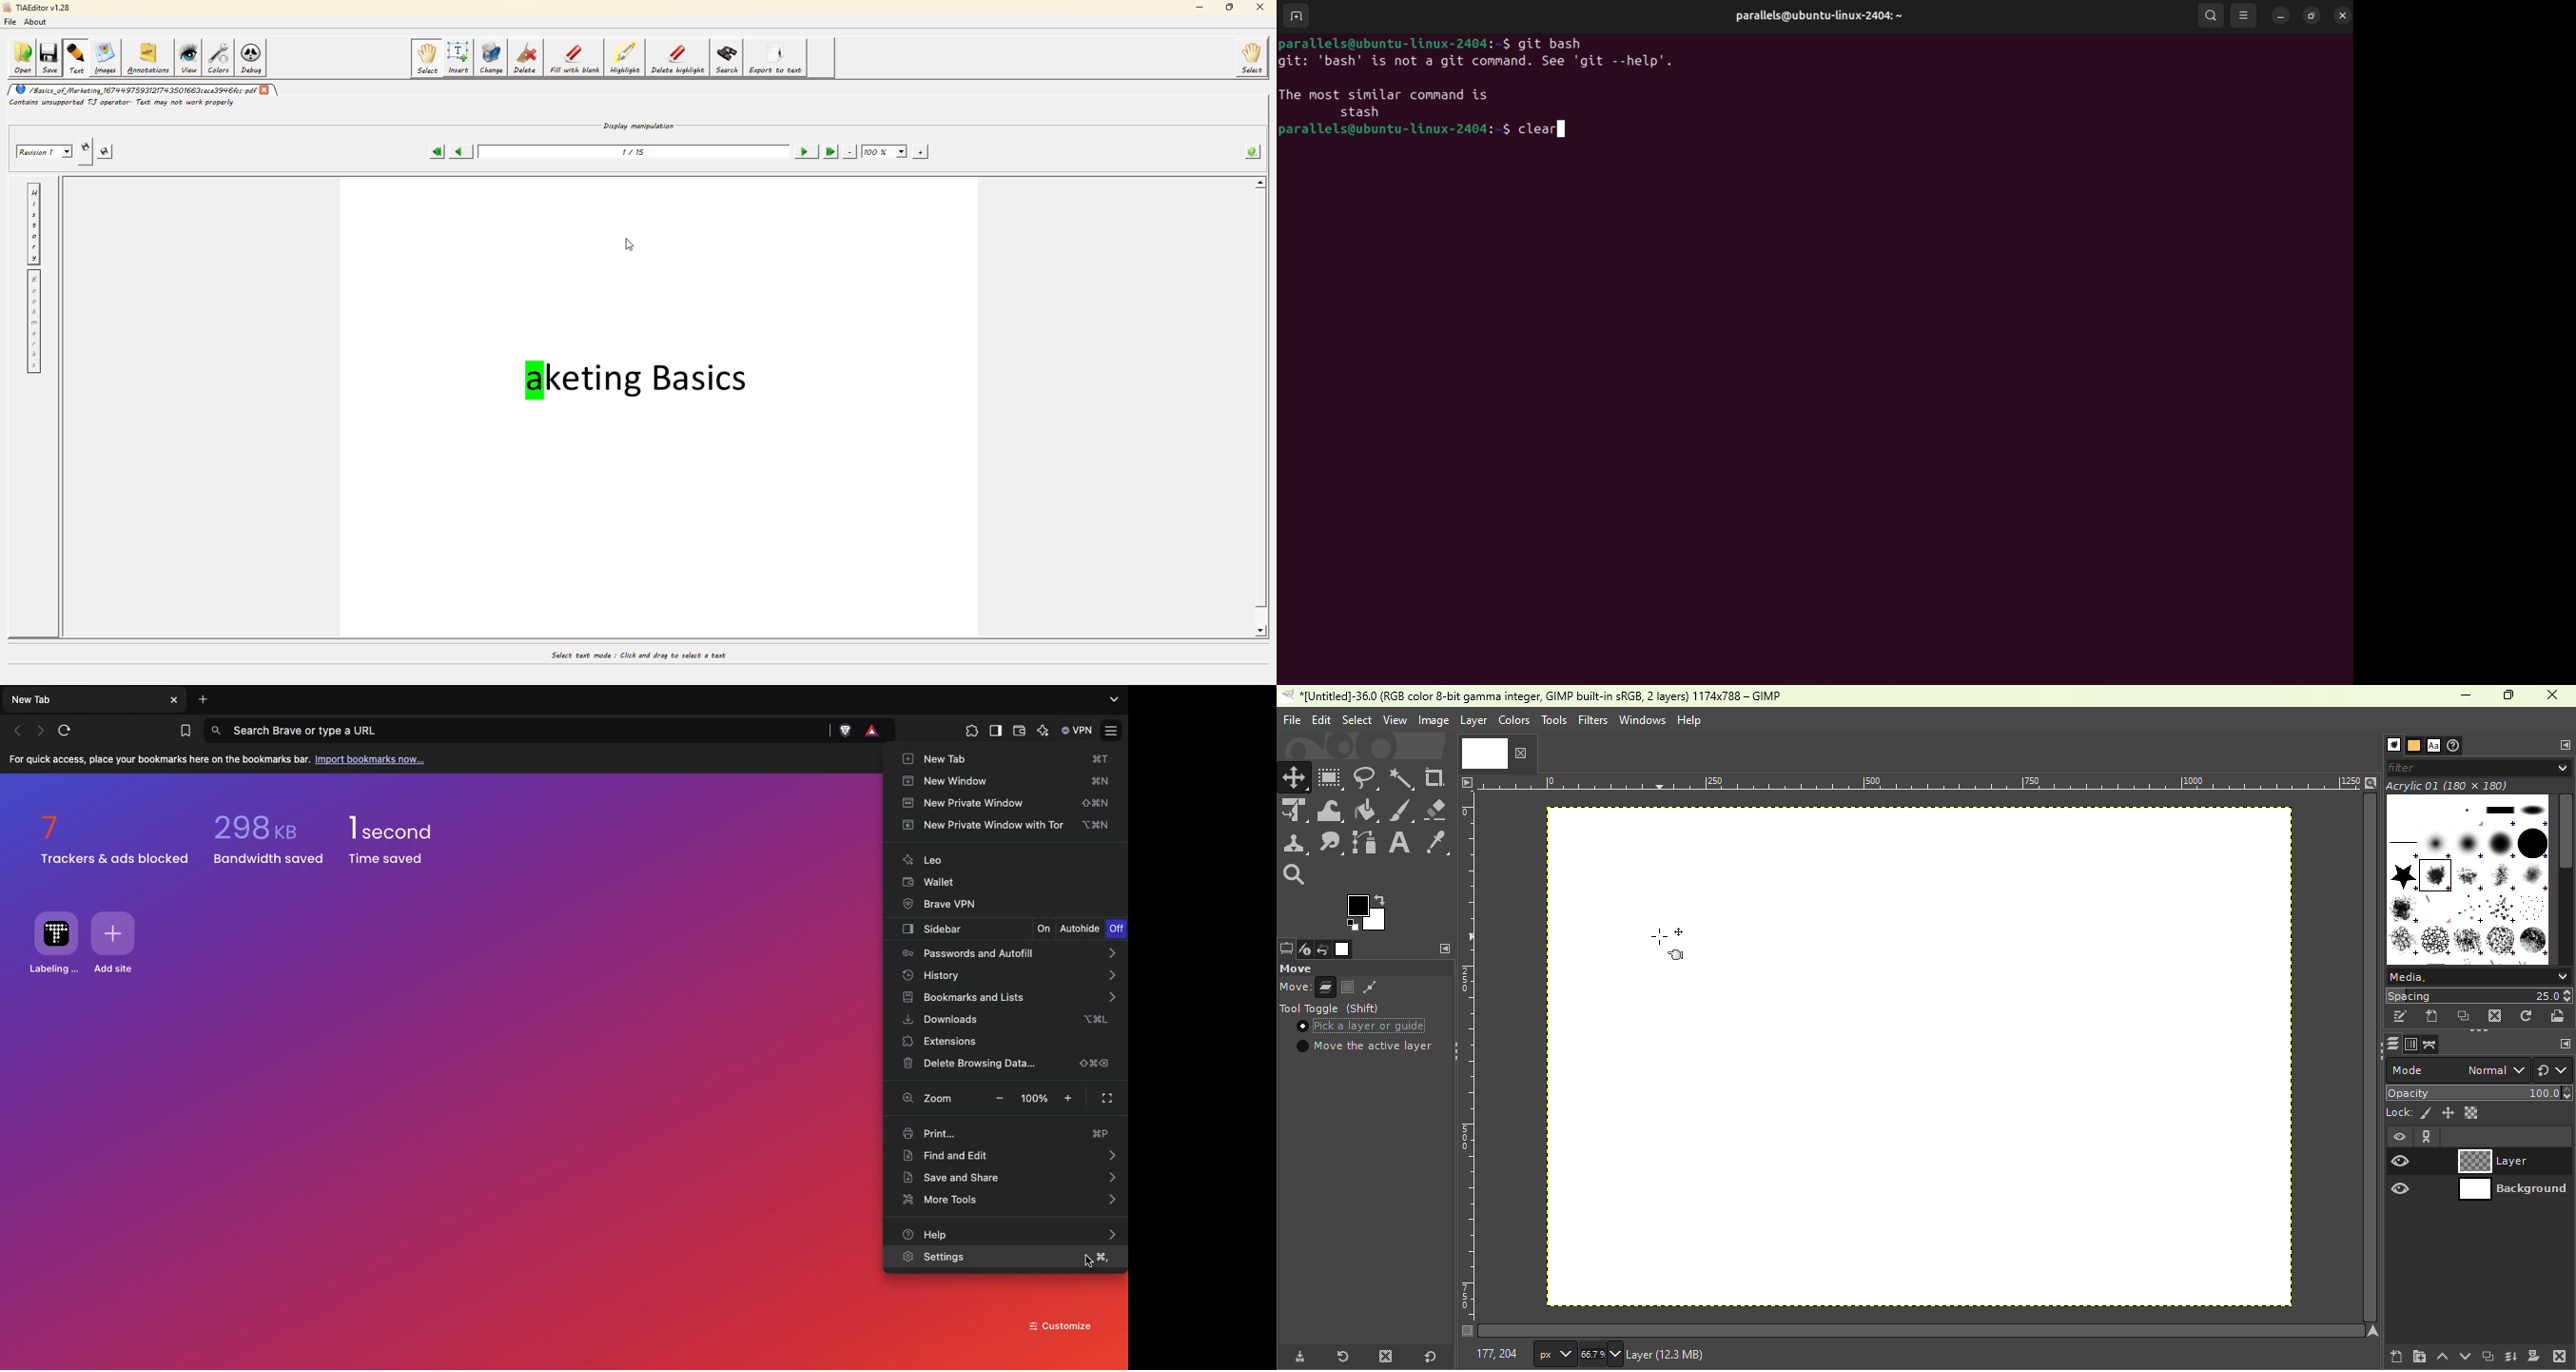 The height and width of the screenshot is (1372, 2576). I want to click on Undo history, so click(1320, 950).